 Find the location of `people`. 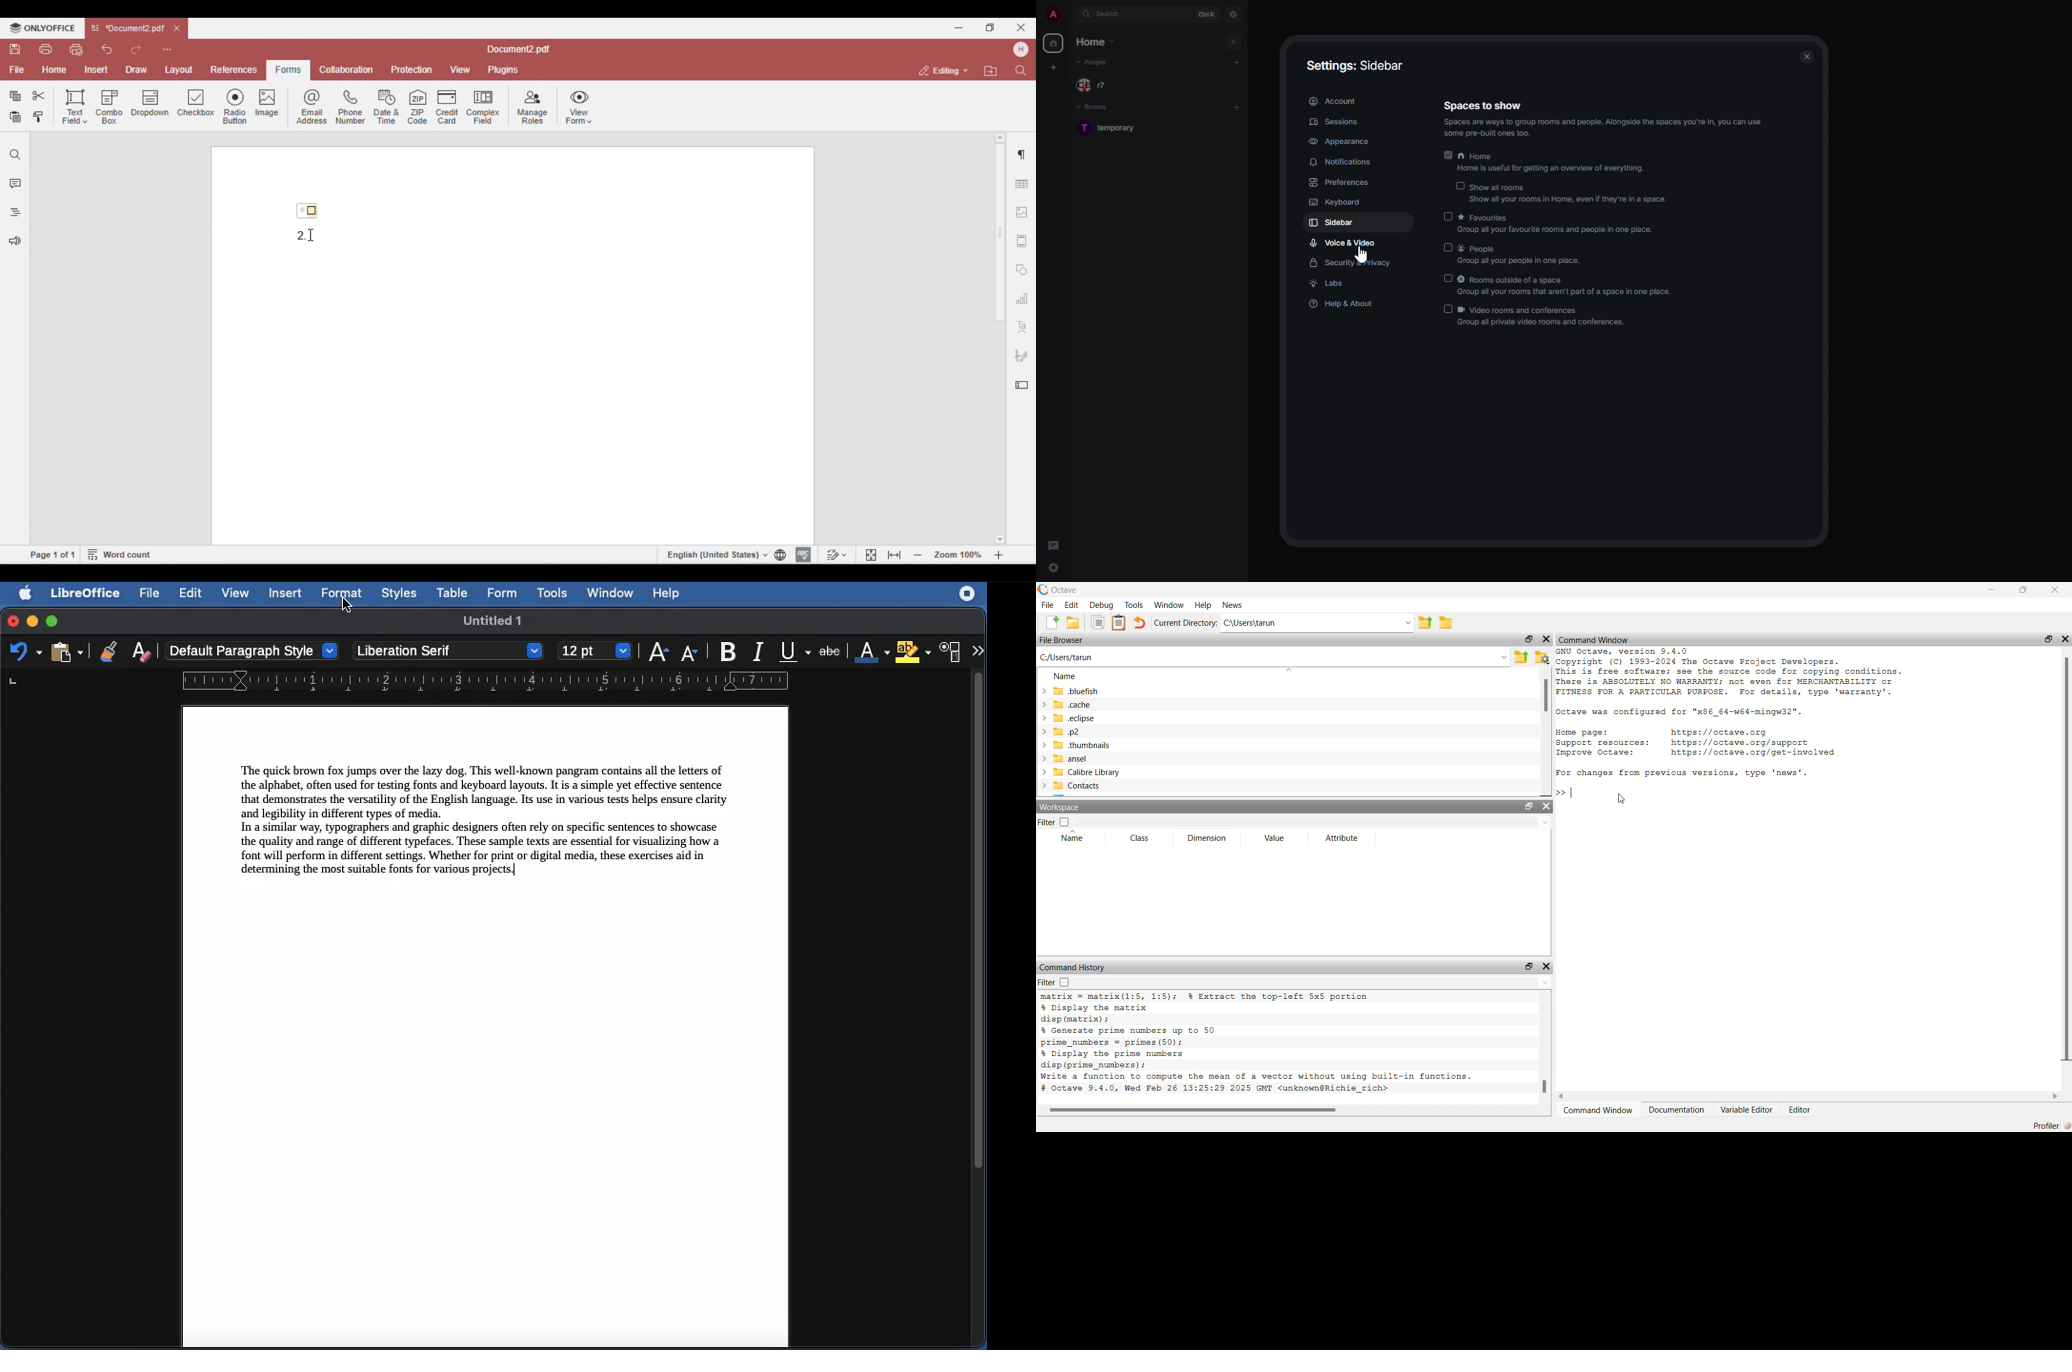

people is located at coordinates (1094, 86).